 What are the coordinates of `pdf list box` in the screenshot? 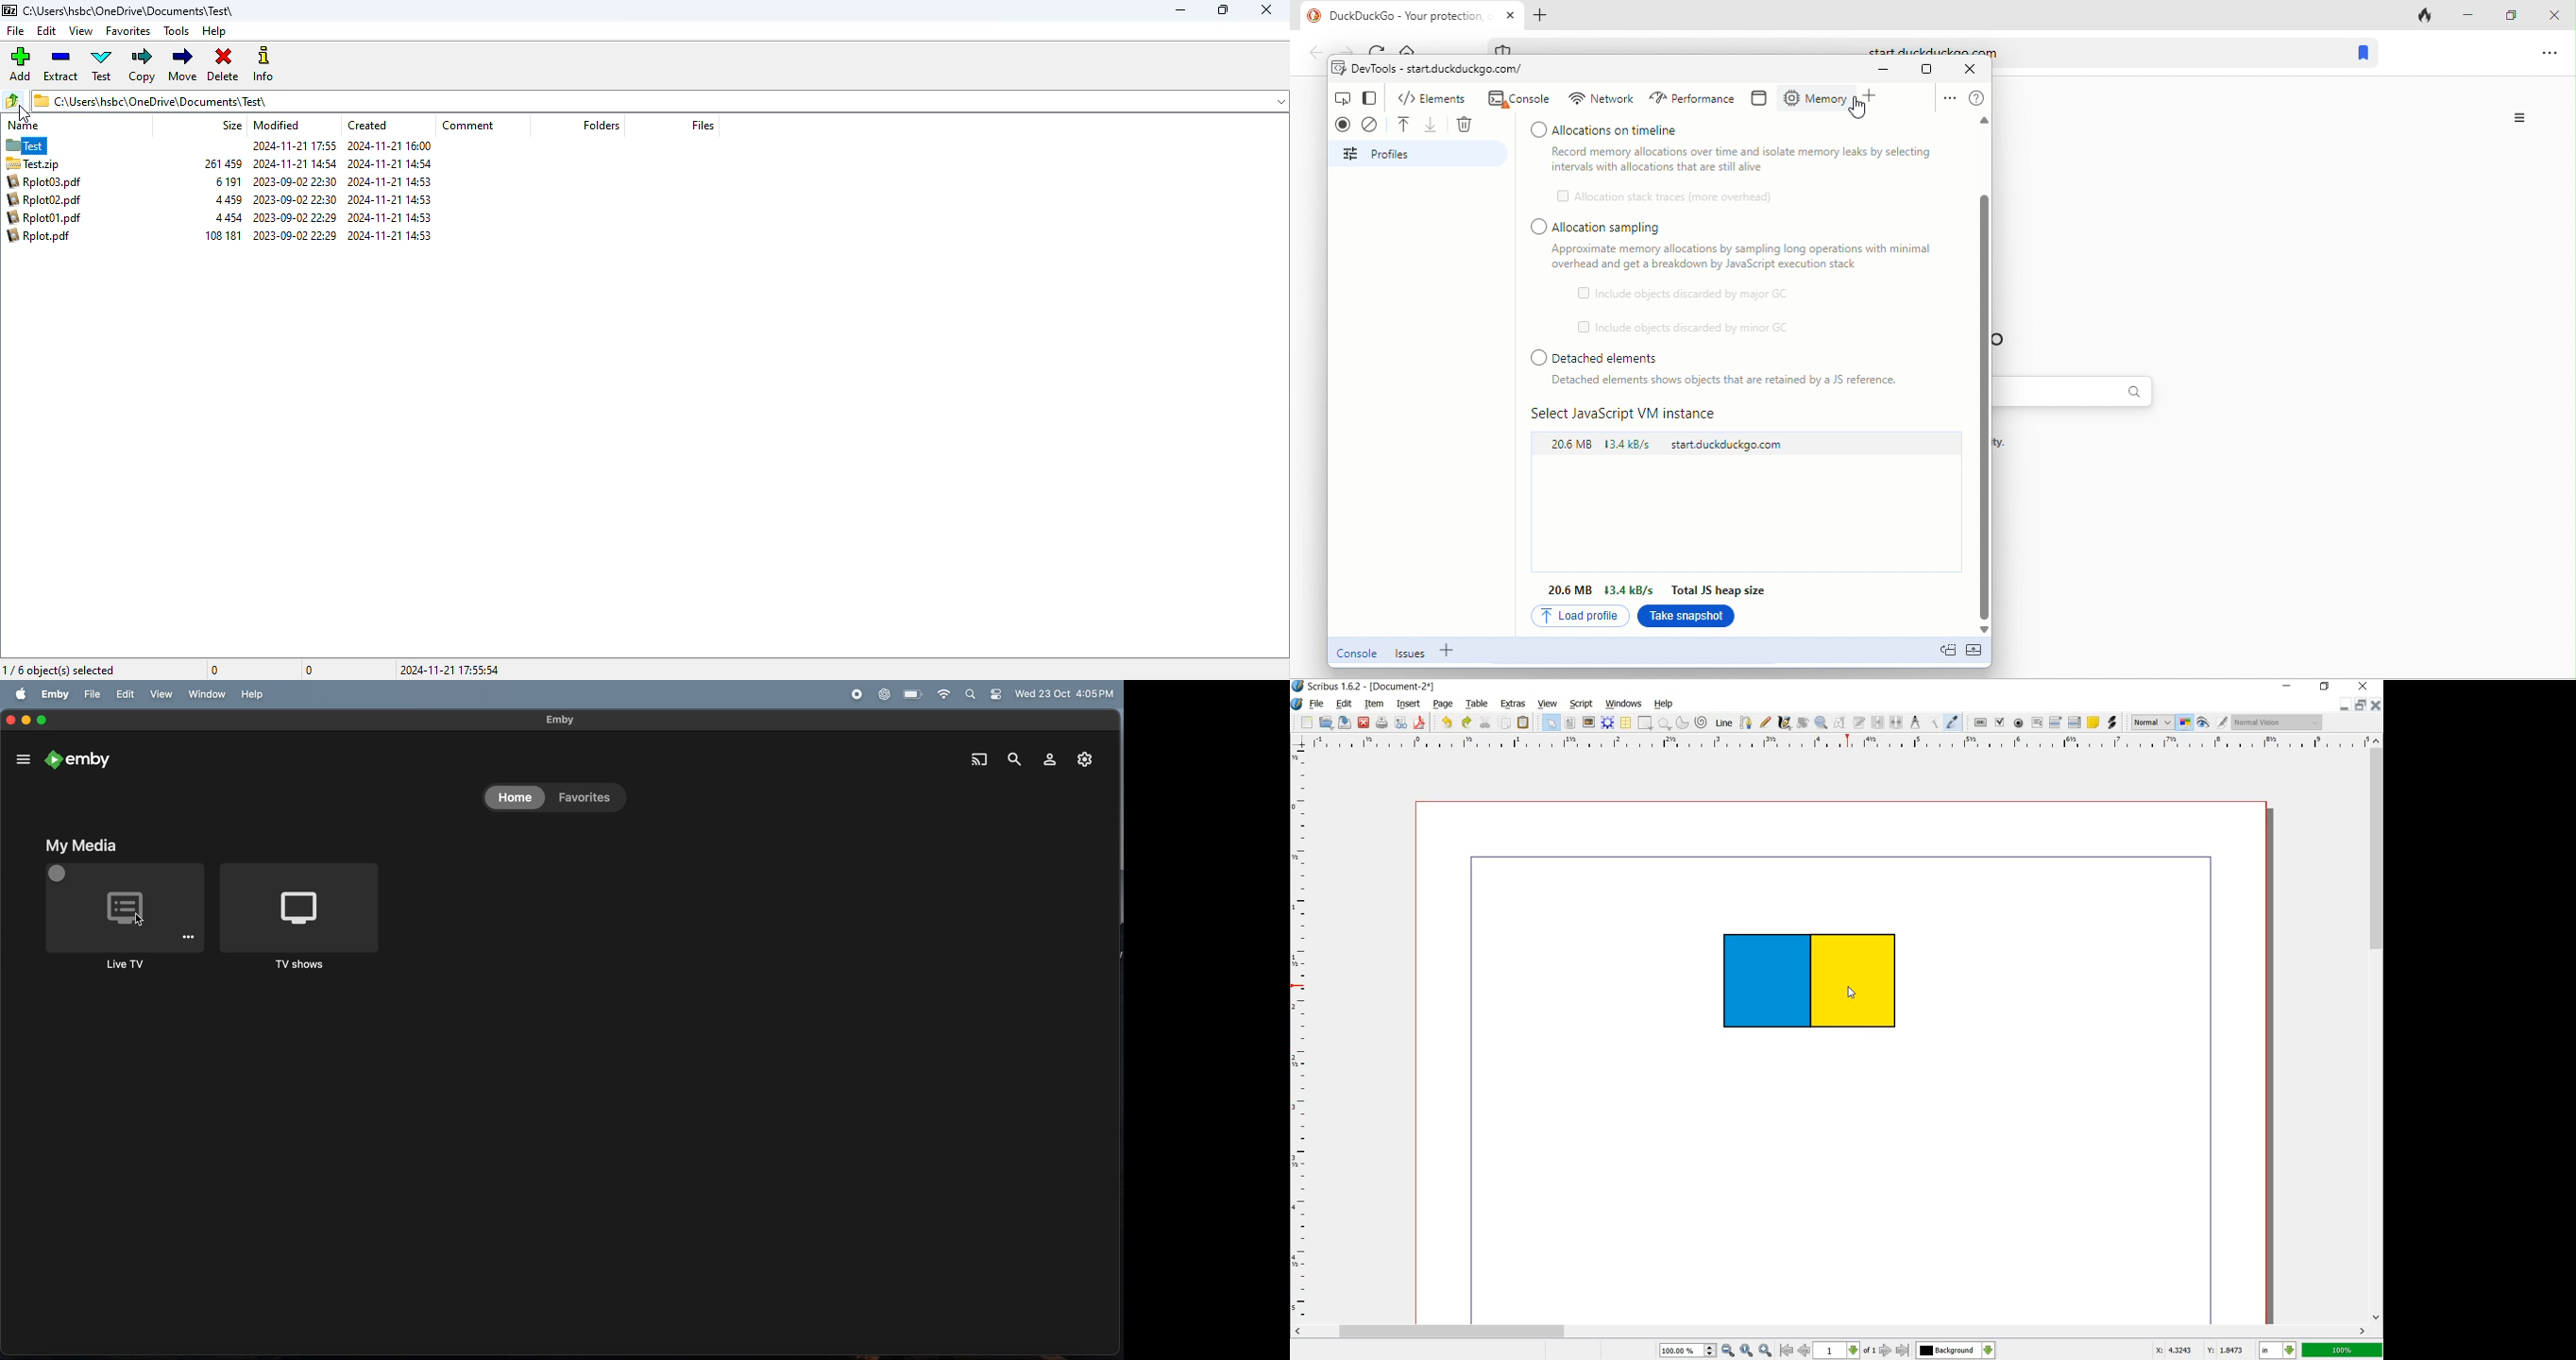 It's located at (2075, 723).